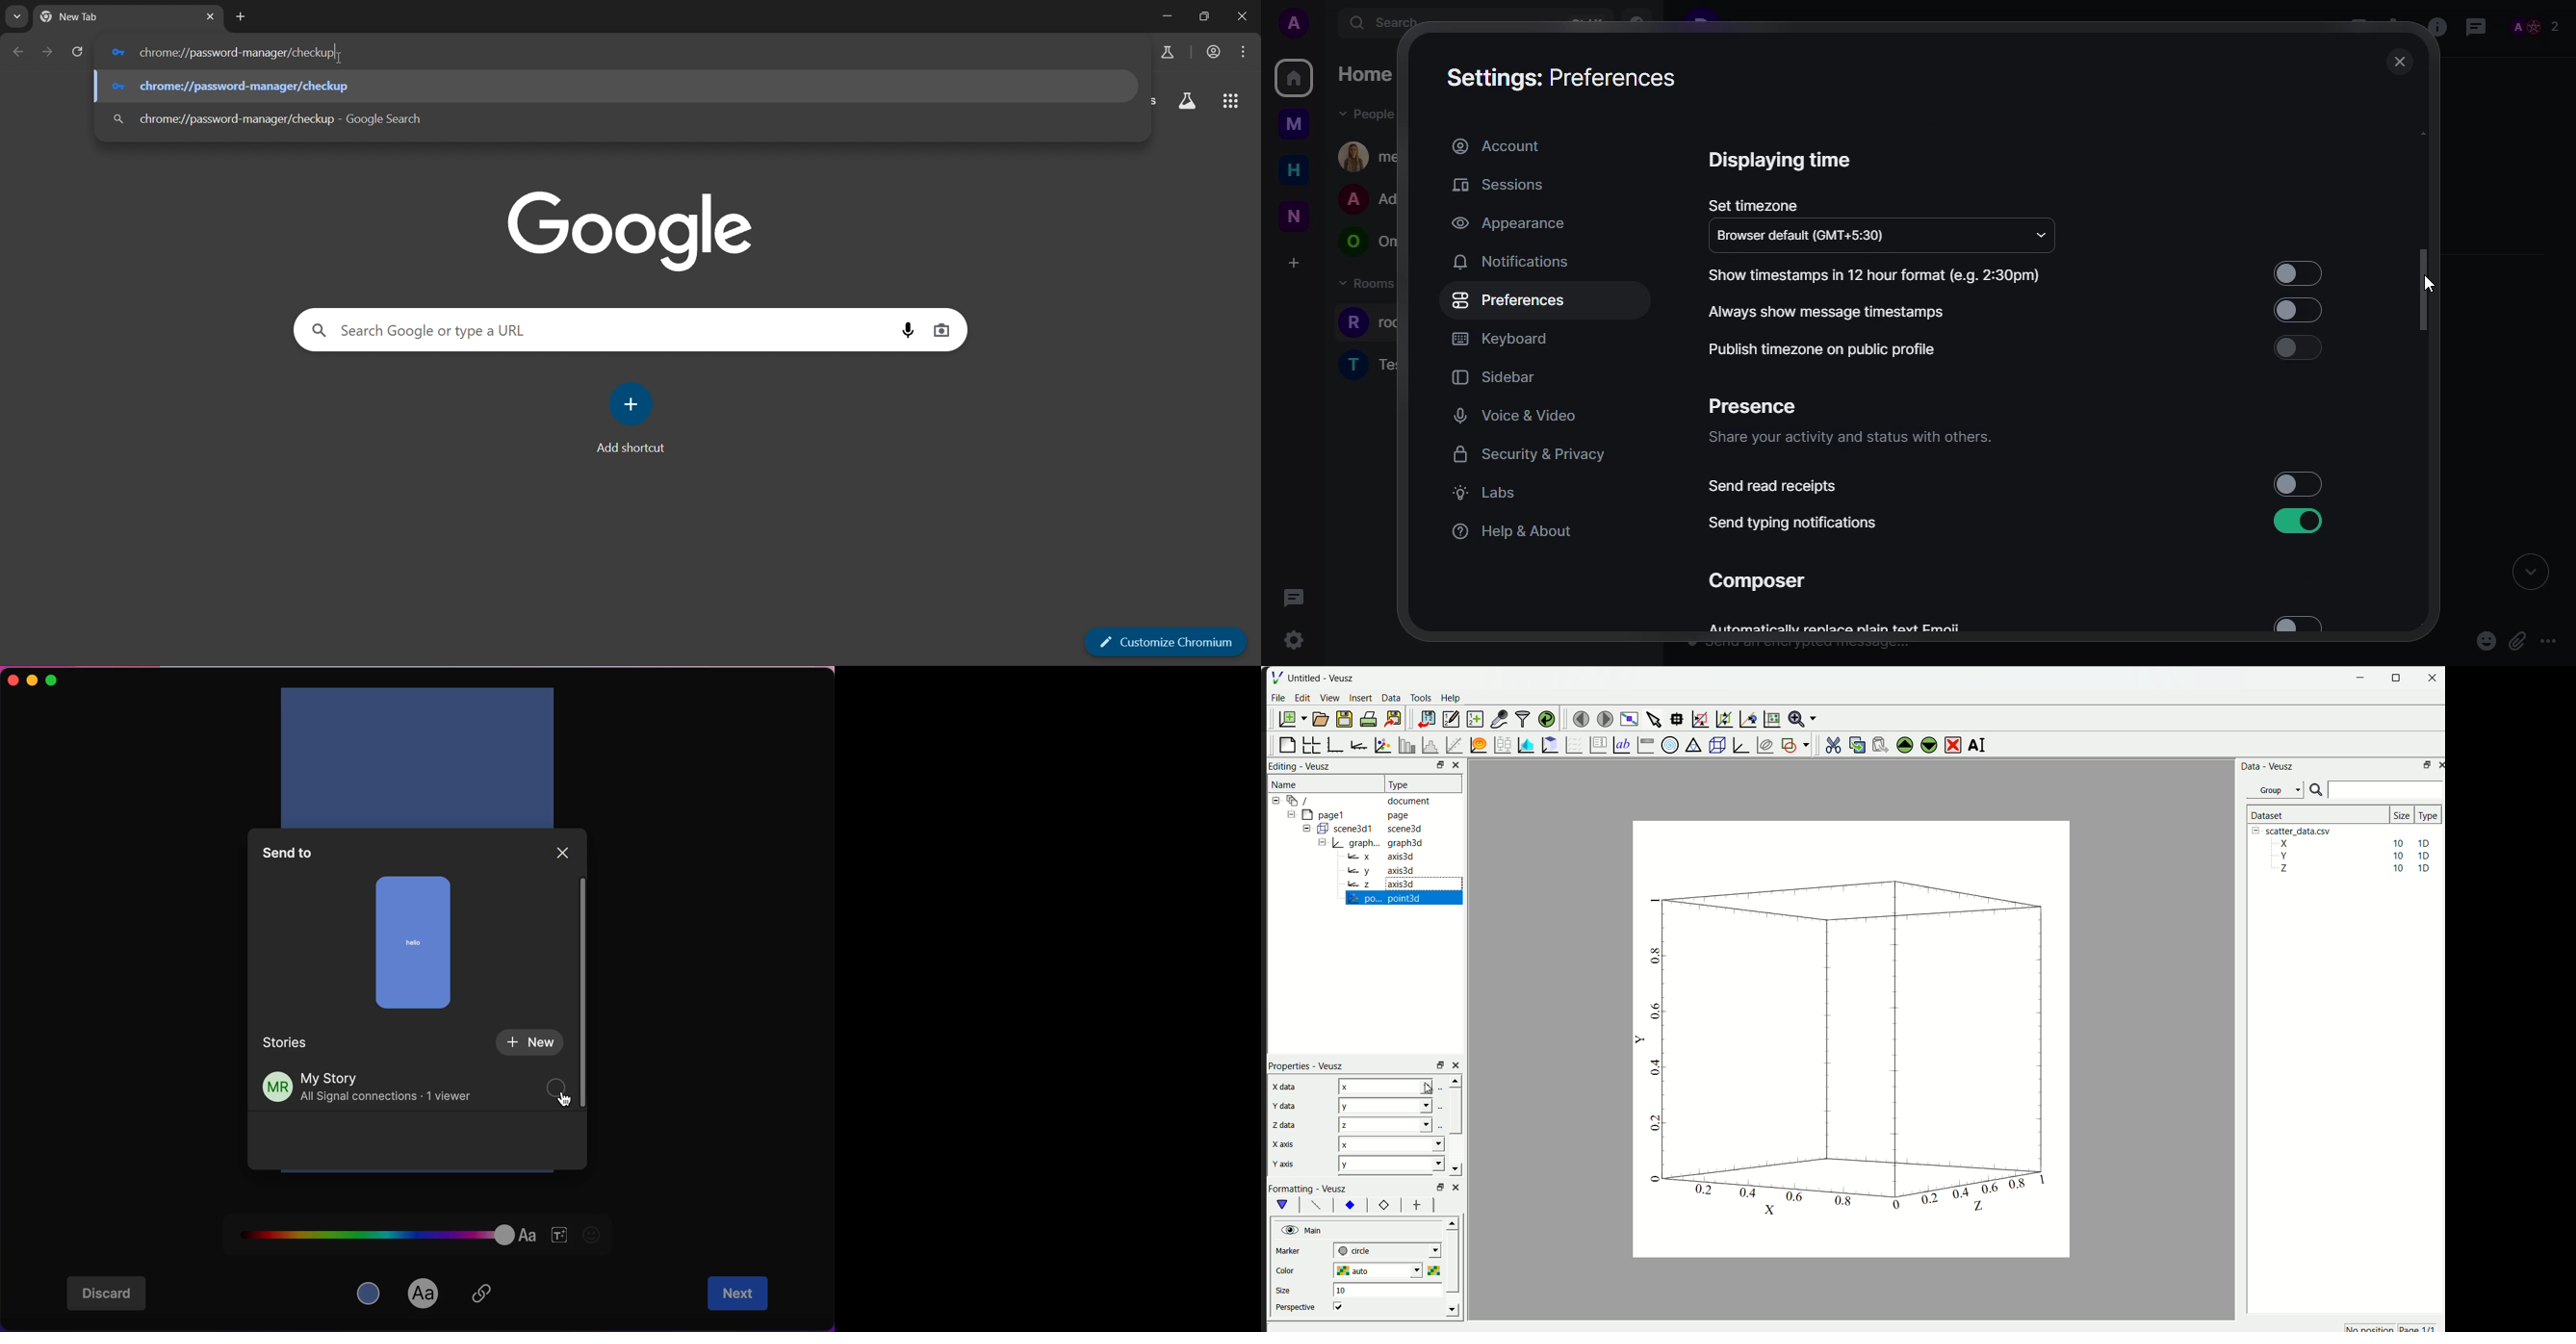  I want to click on restore down, so click(1201, 16).